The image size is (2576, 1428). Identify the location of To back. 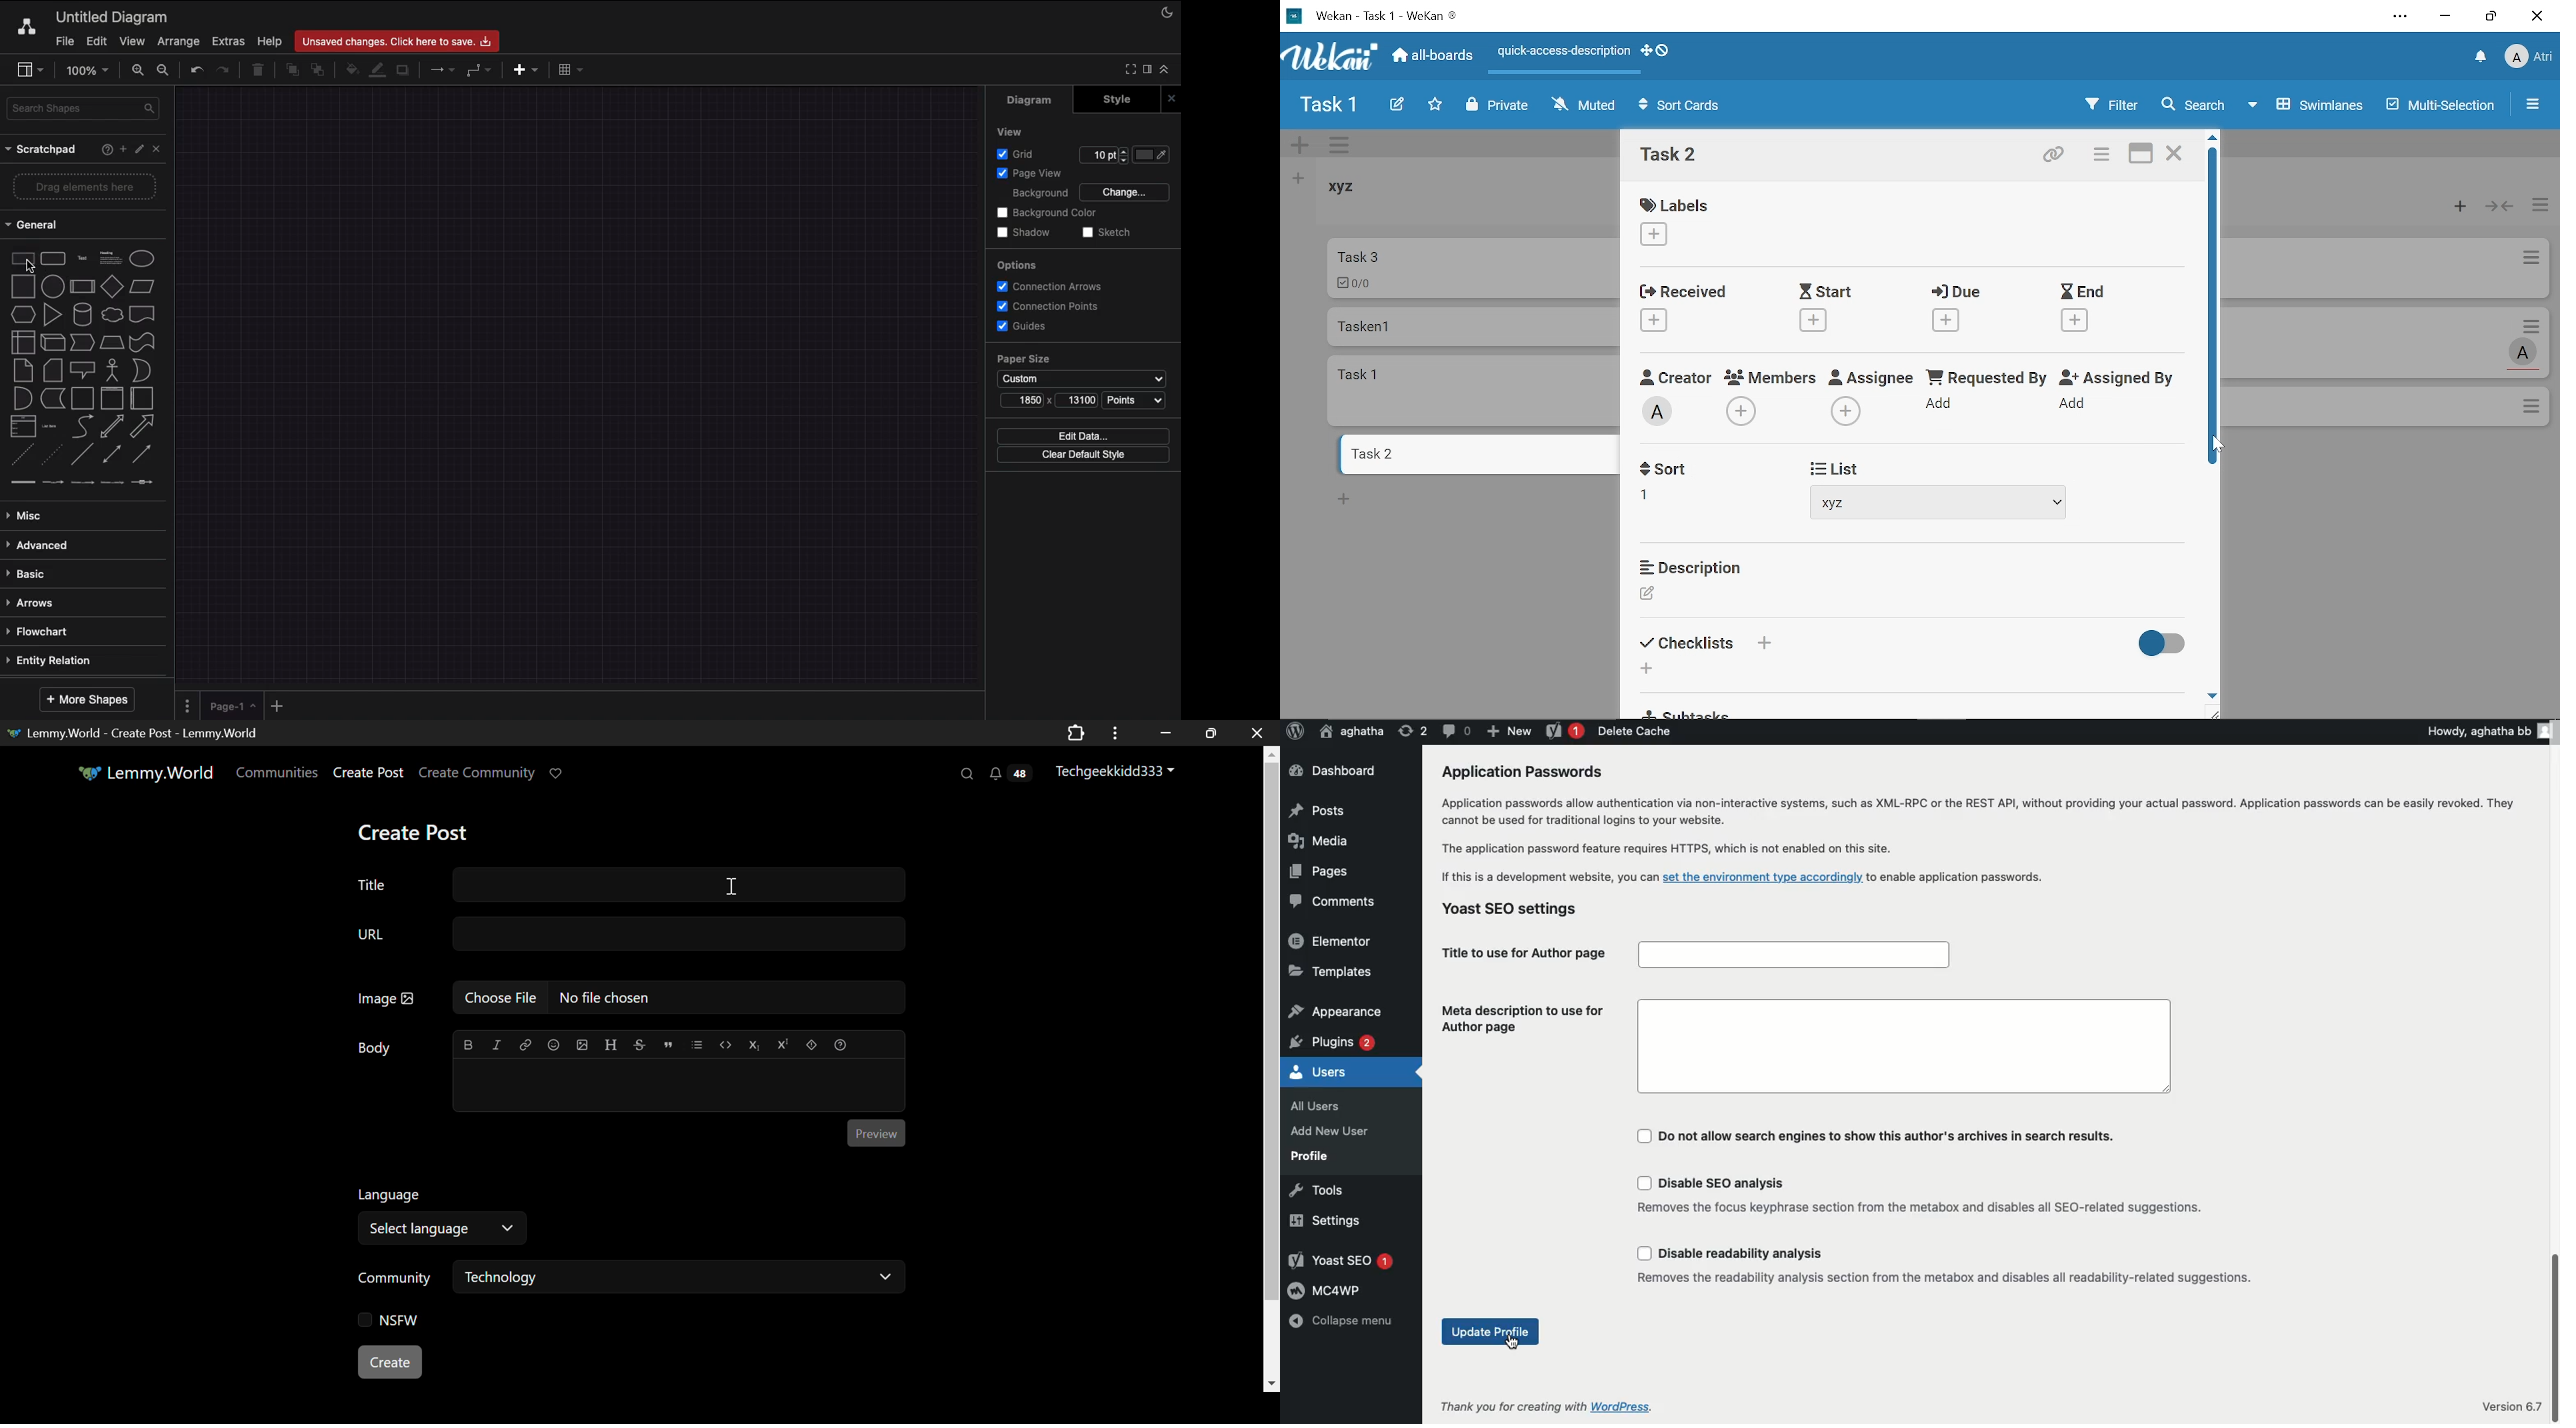
(318, 72).